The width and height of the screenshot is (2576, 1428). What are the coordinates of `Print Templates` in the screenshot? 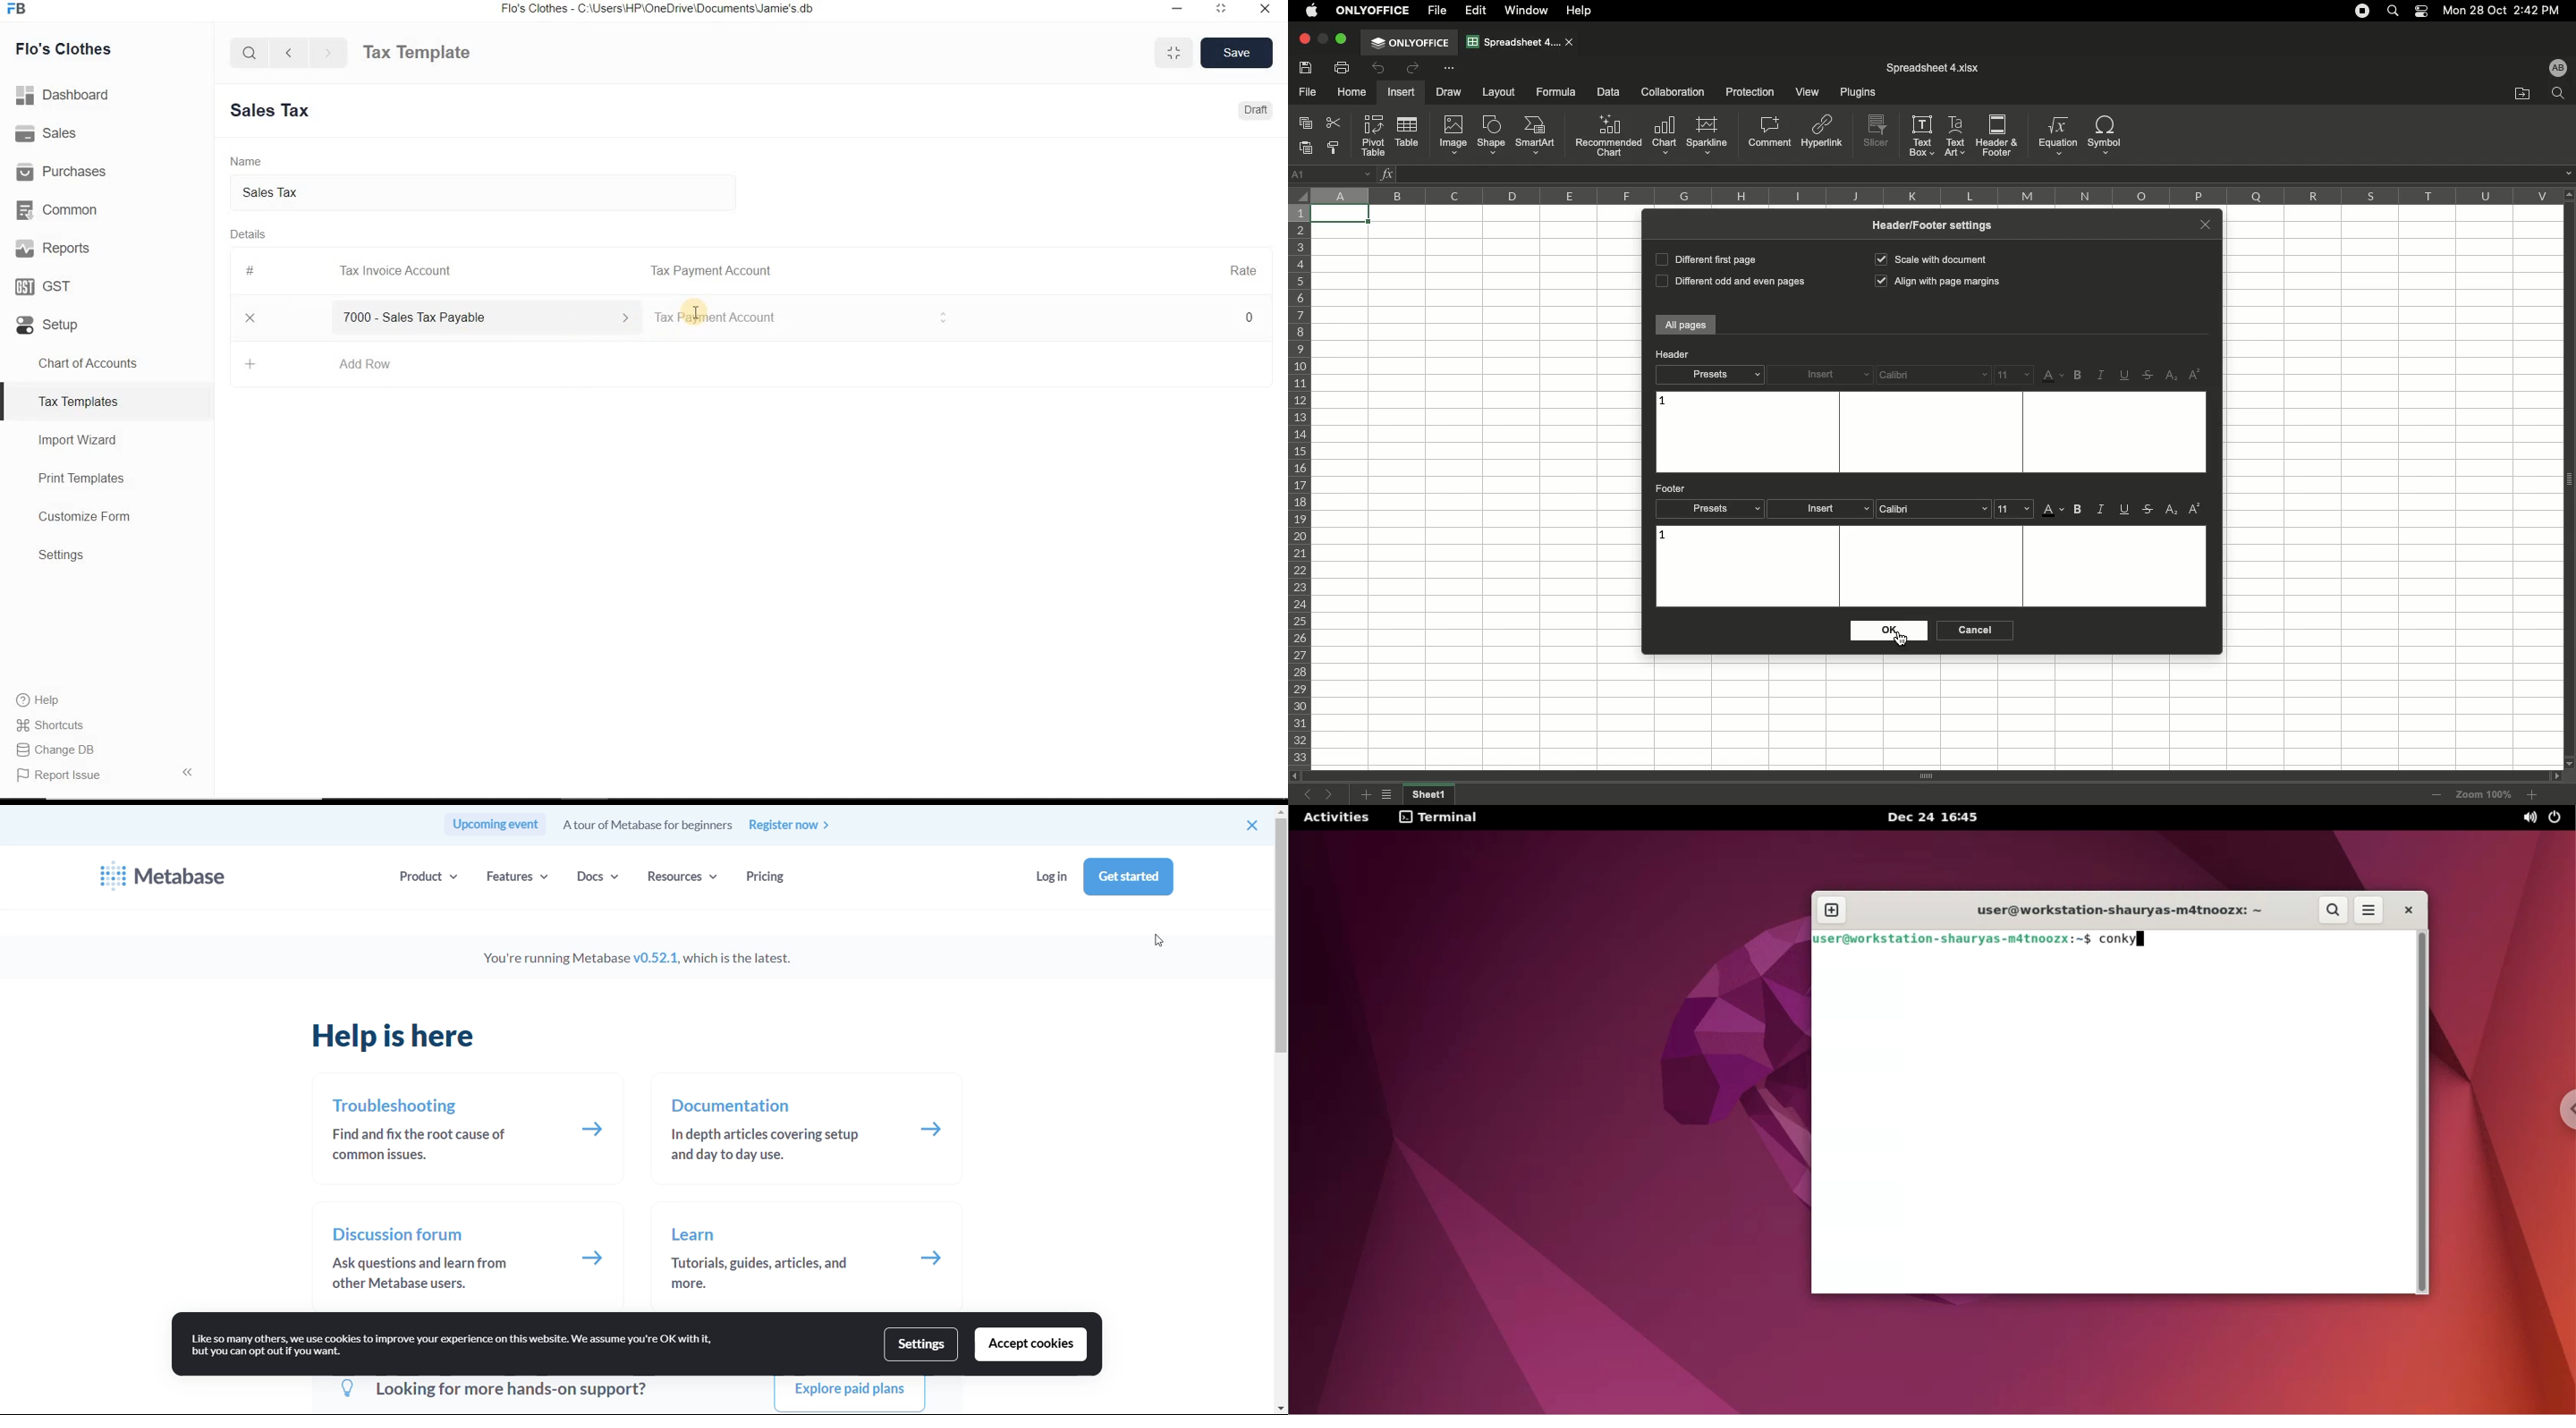 It's located at (107, 478).